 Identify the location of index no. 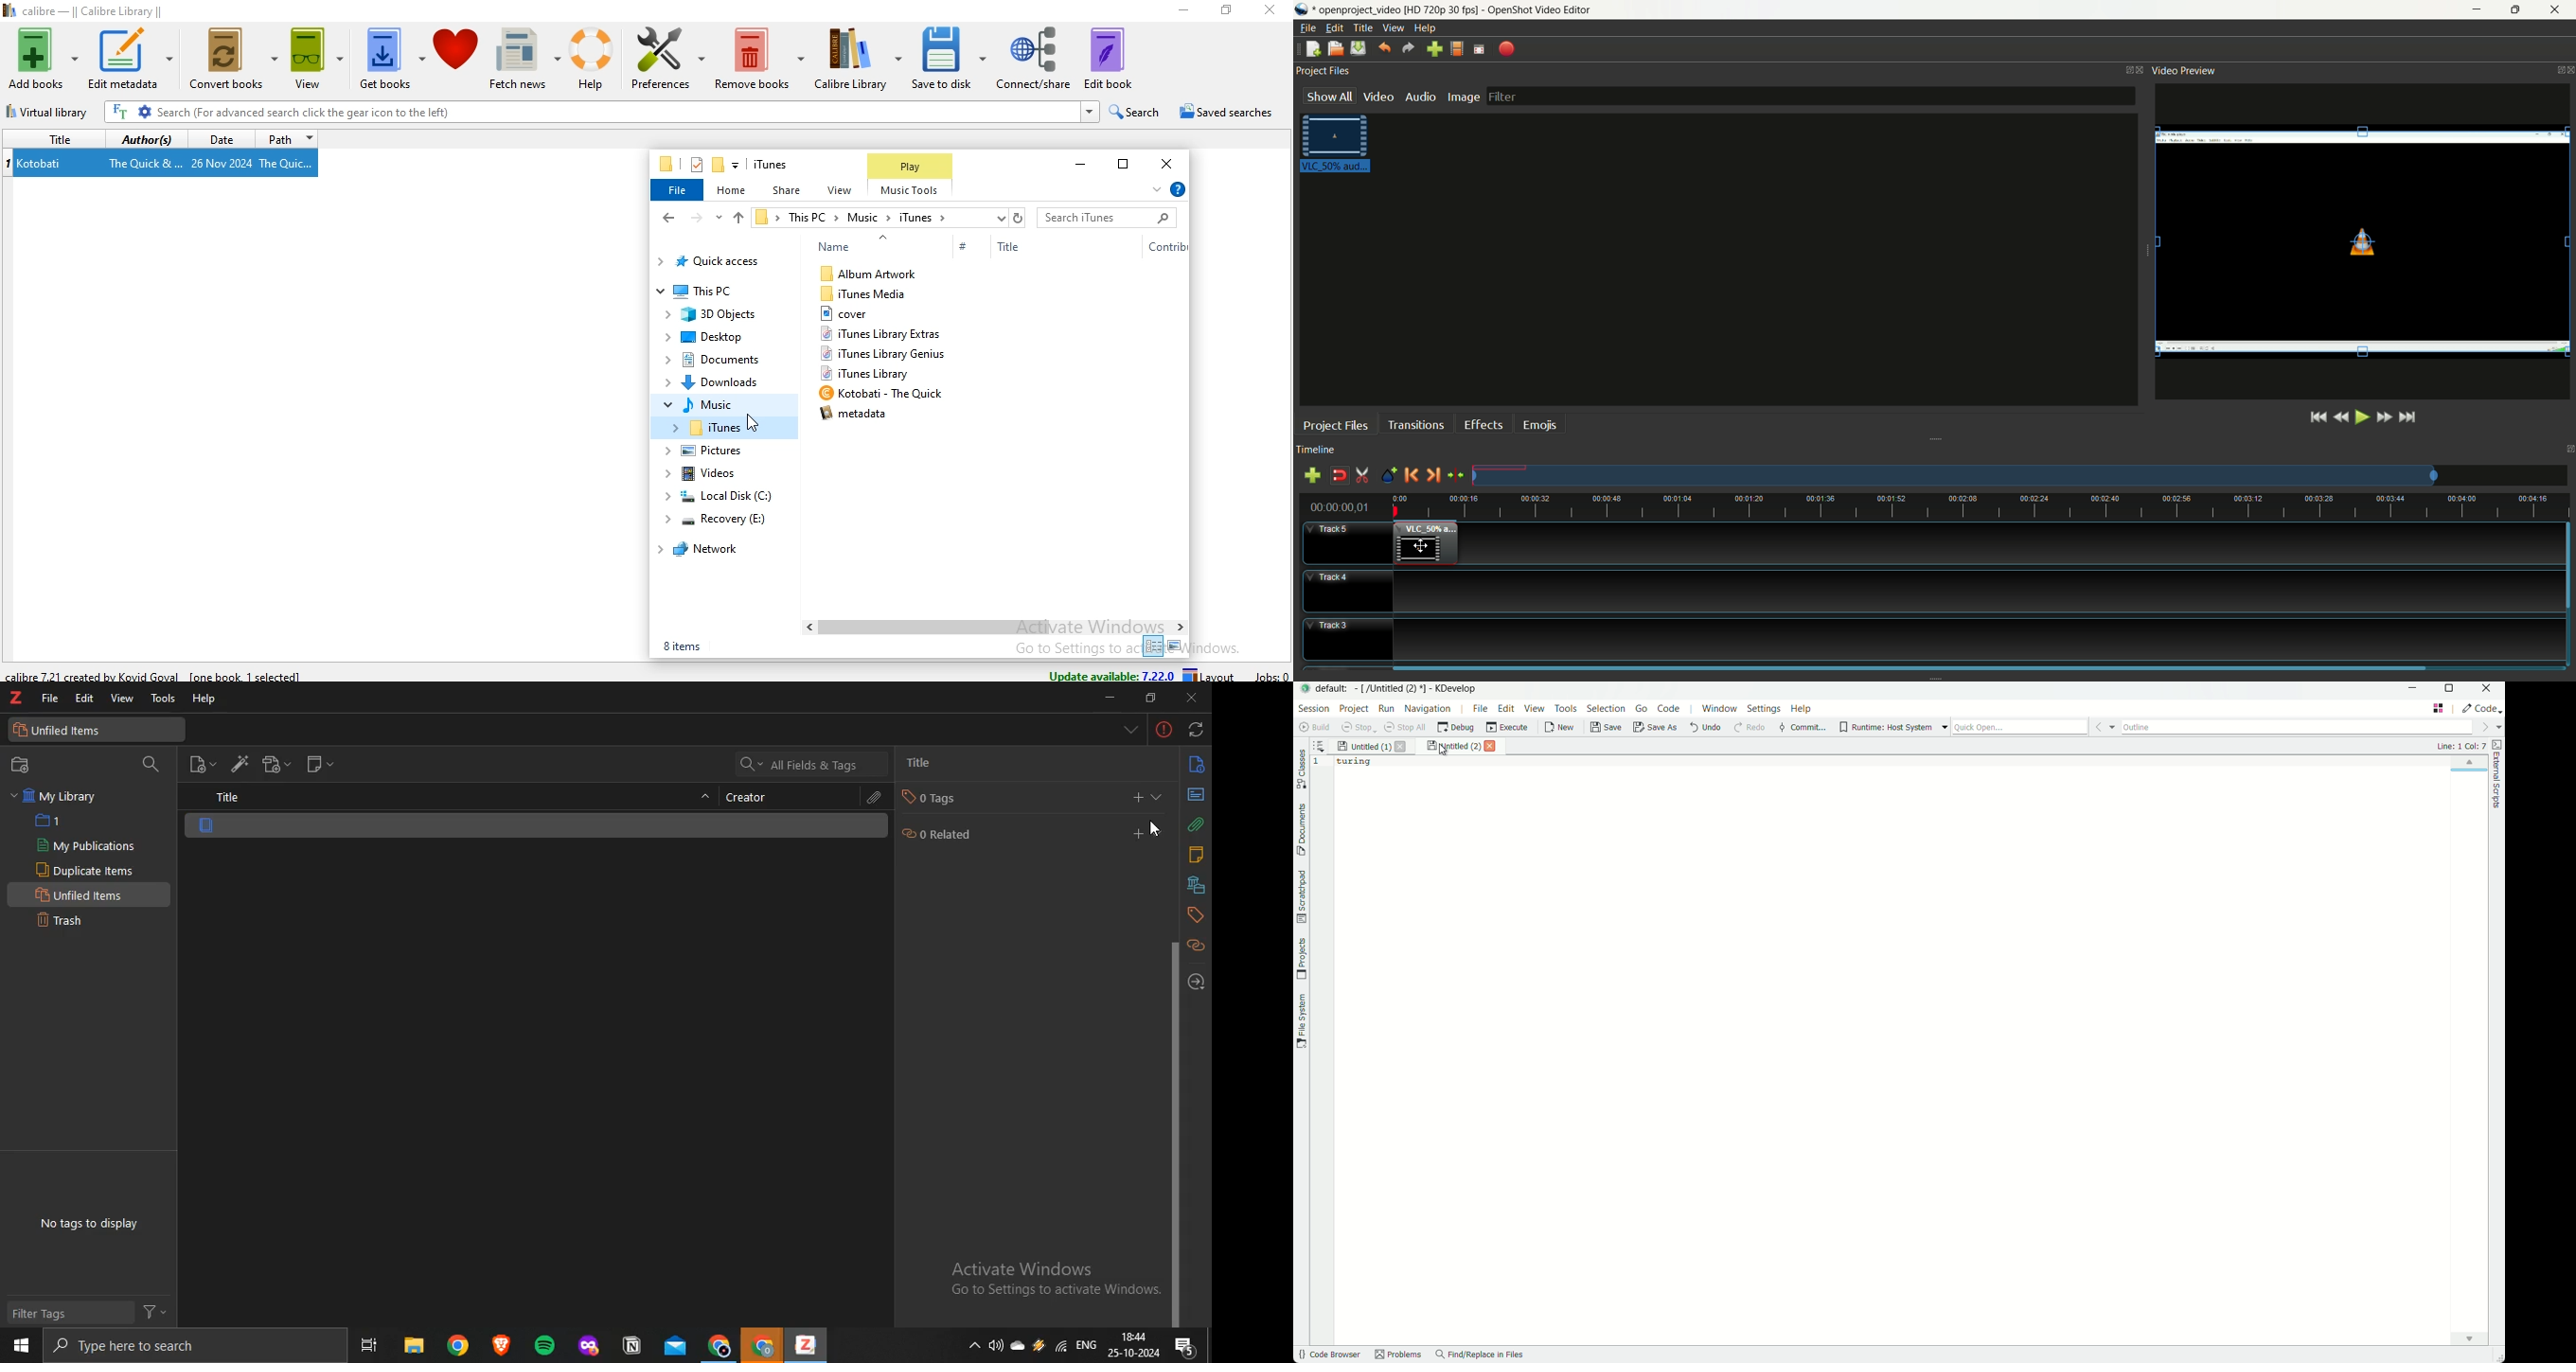
(9, 163).